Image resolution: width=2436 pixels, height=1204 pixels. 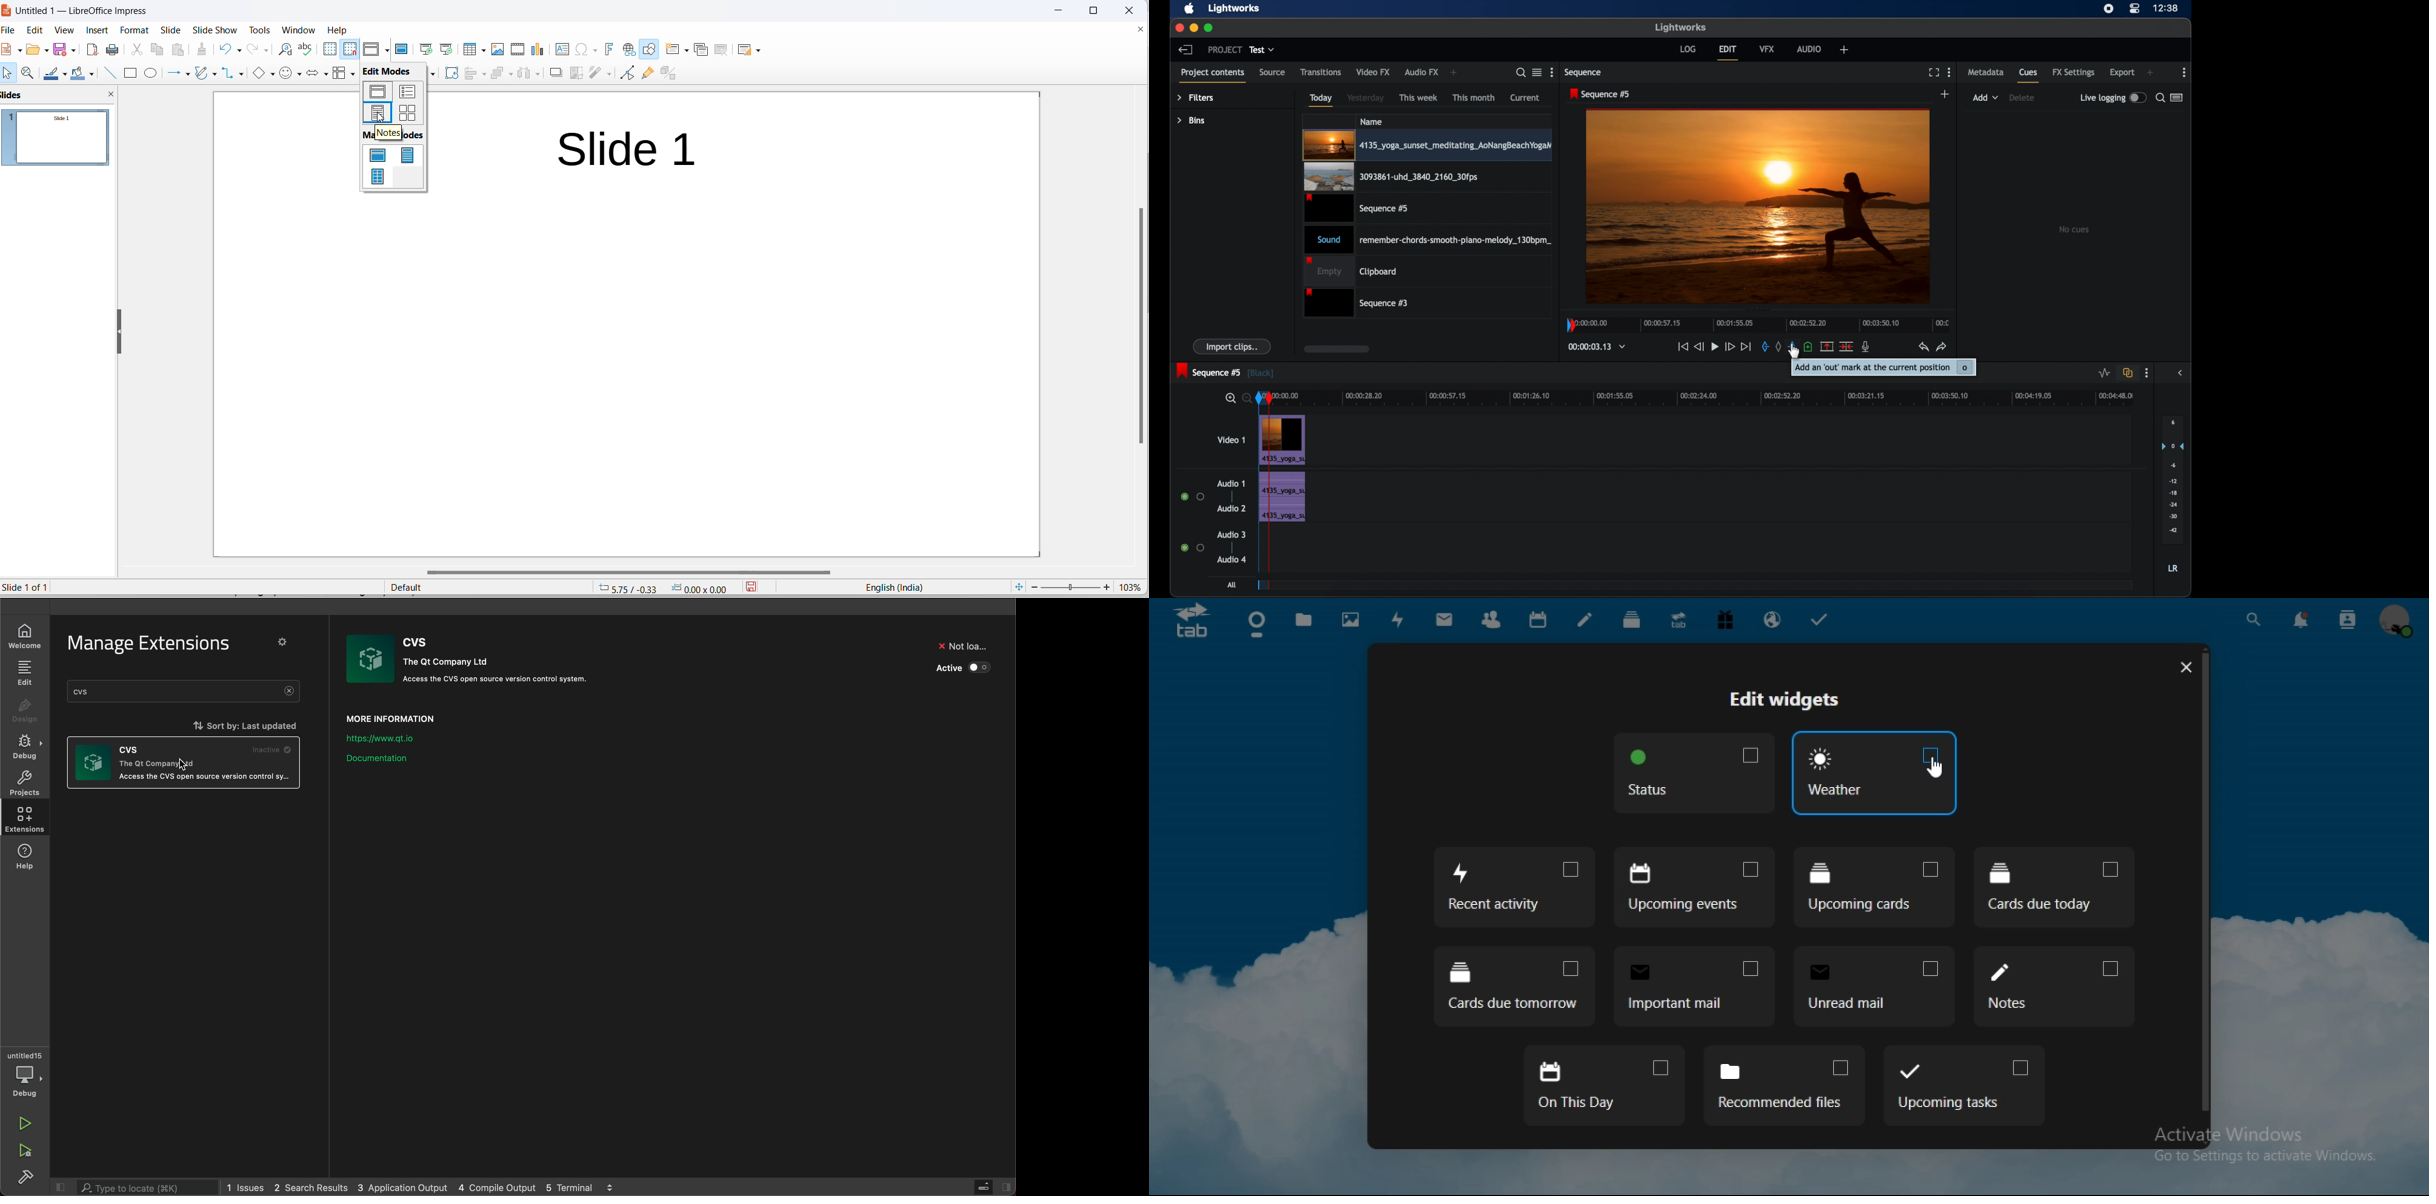 What do you see at coordinates (611, 49) in the screenshot?
I see `insert fontwork text` at bounding box center [611, 49].